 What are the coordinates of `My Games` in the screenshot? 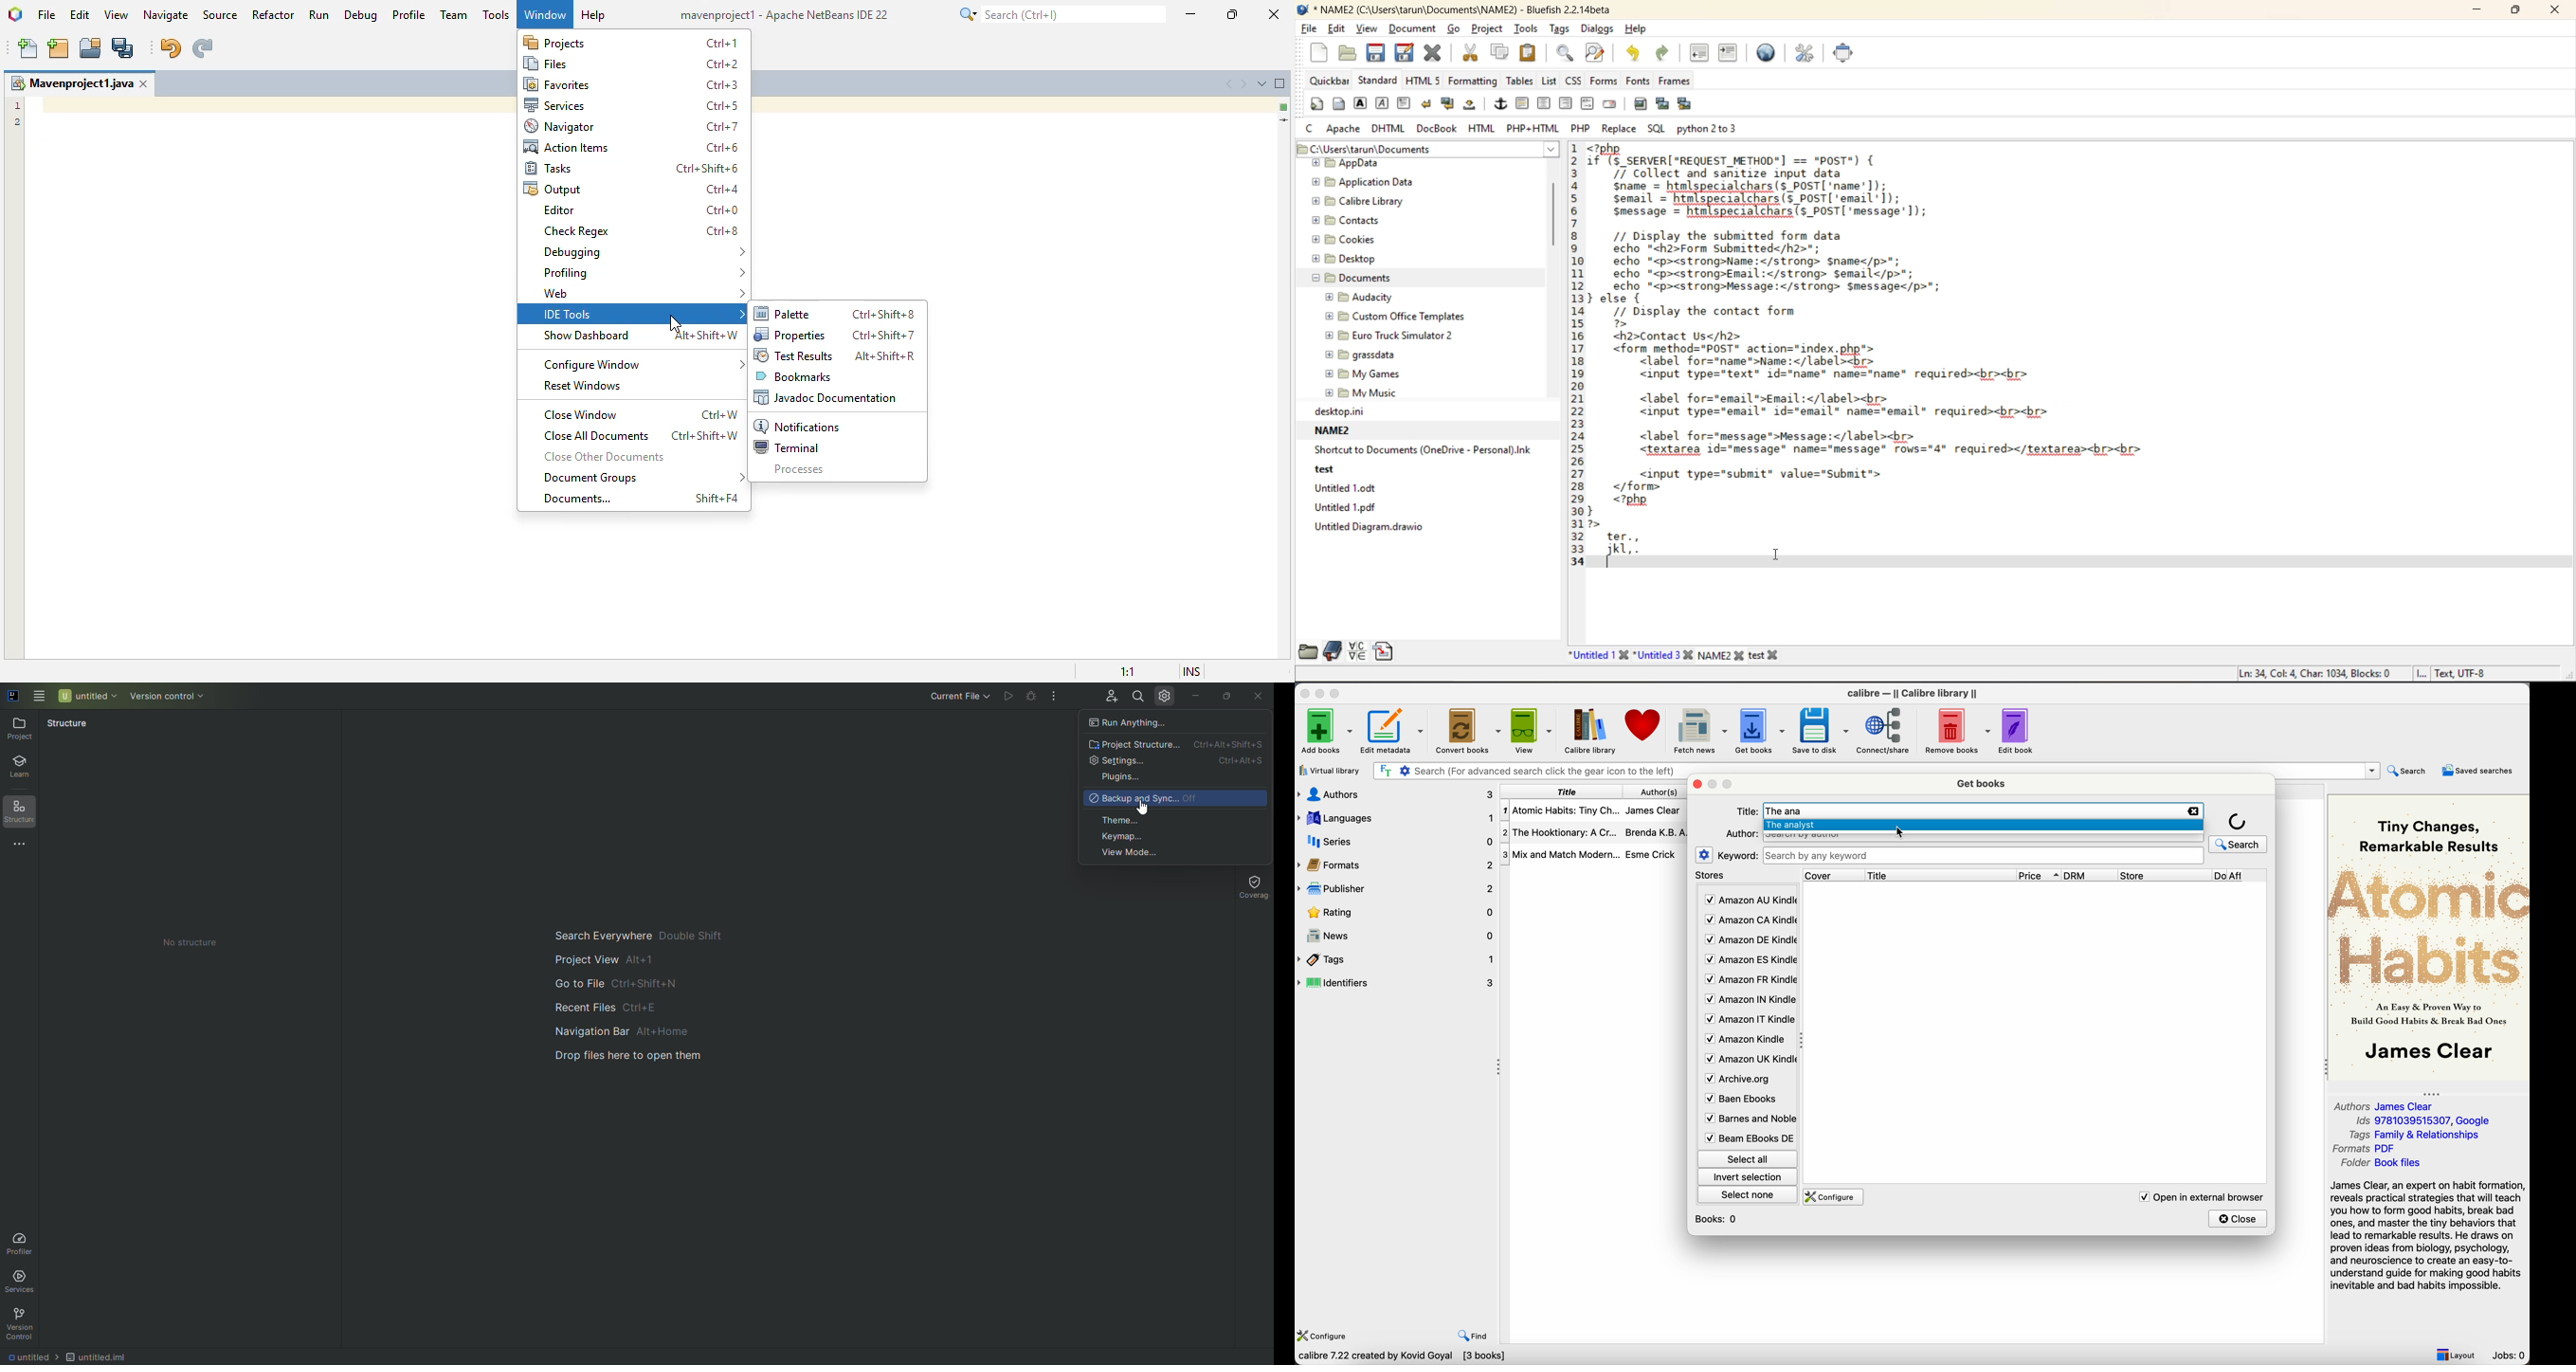 It's located at (1359, 374).